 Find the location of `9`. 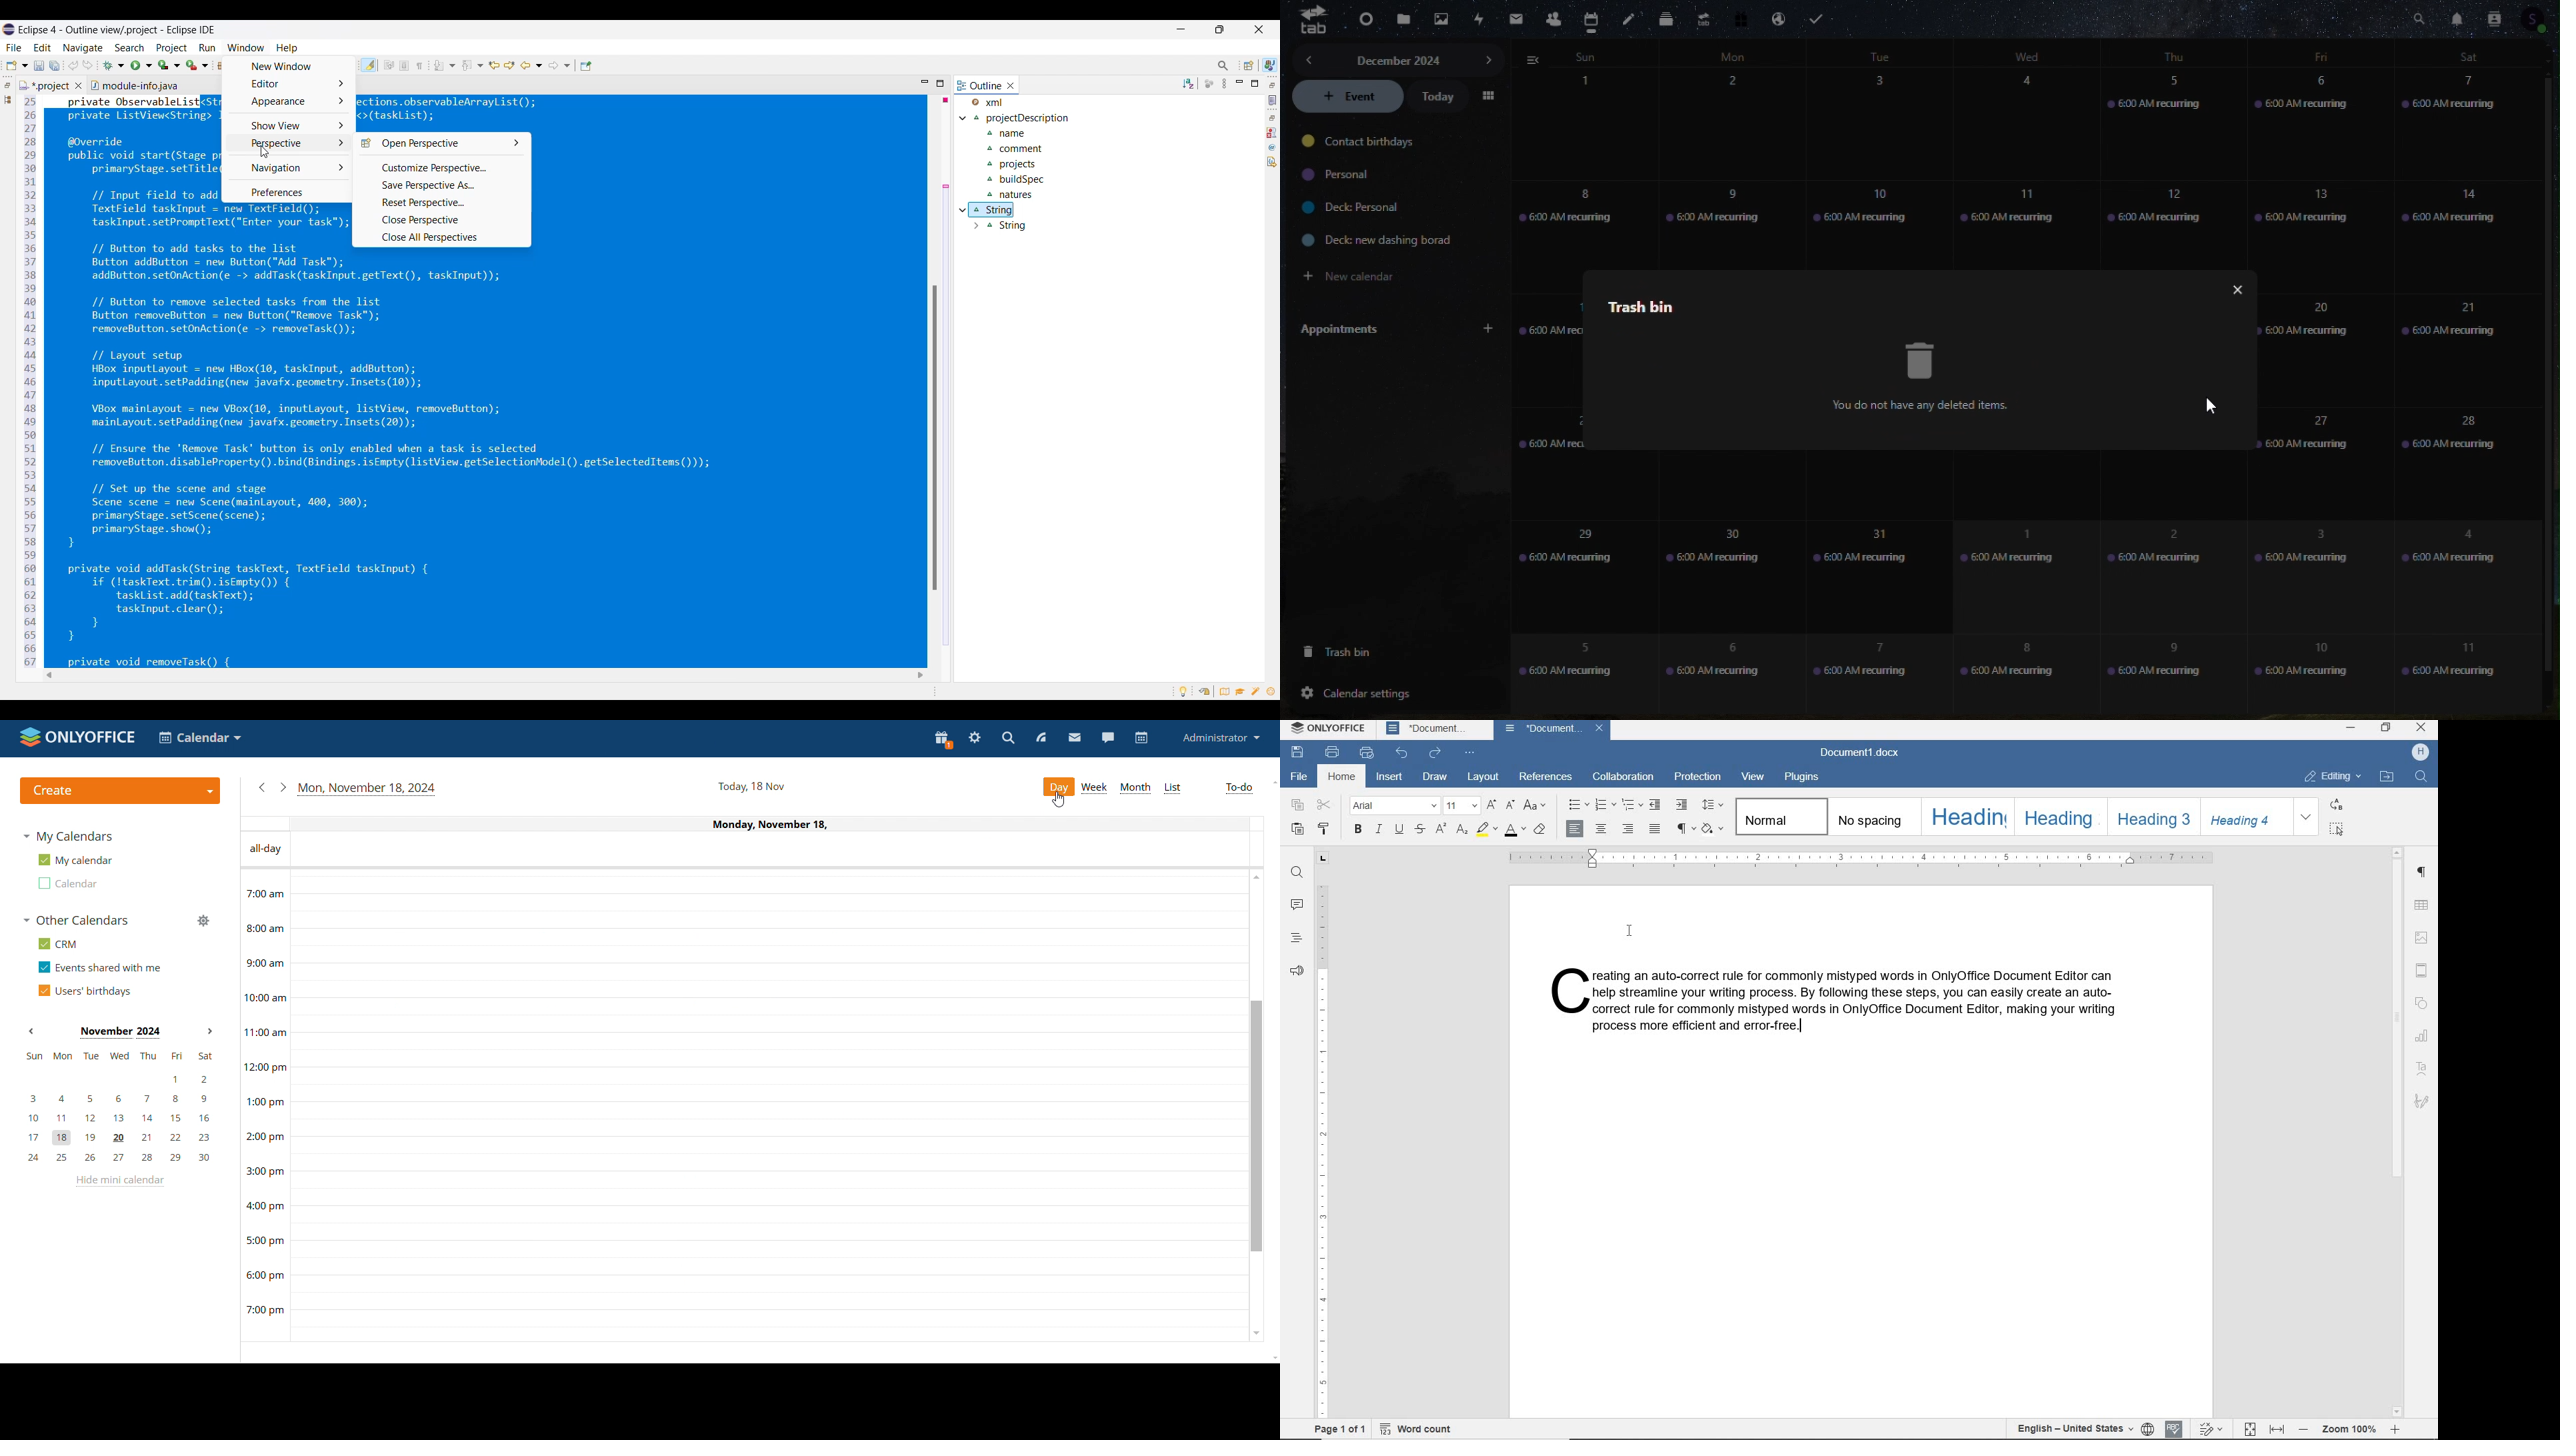

9 is located at coordinates (2156, 673).